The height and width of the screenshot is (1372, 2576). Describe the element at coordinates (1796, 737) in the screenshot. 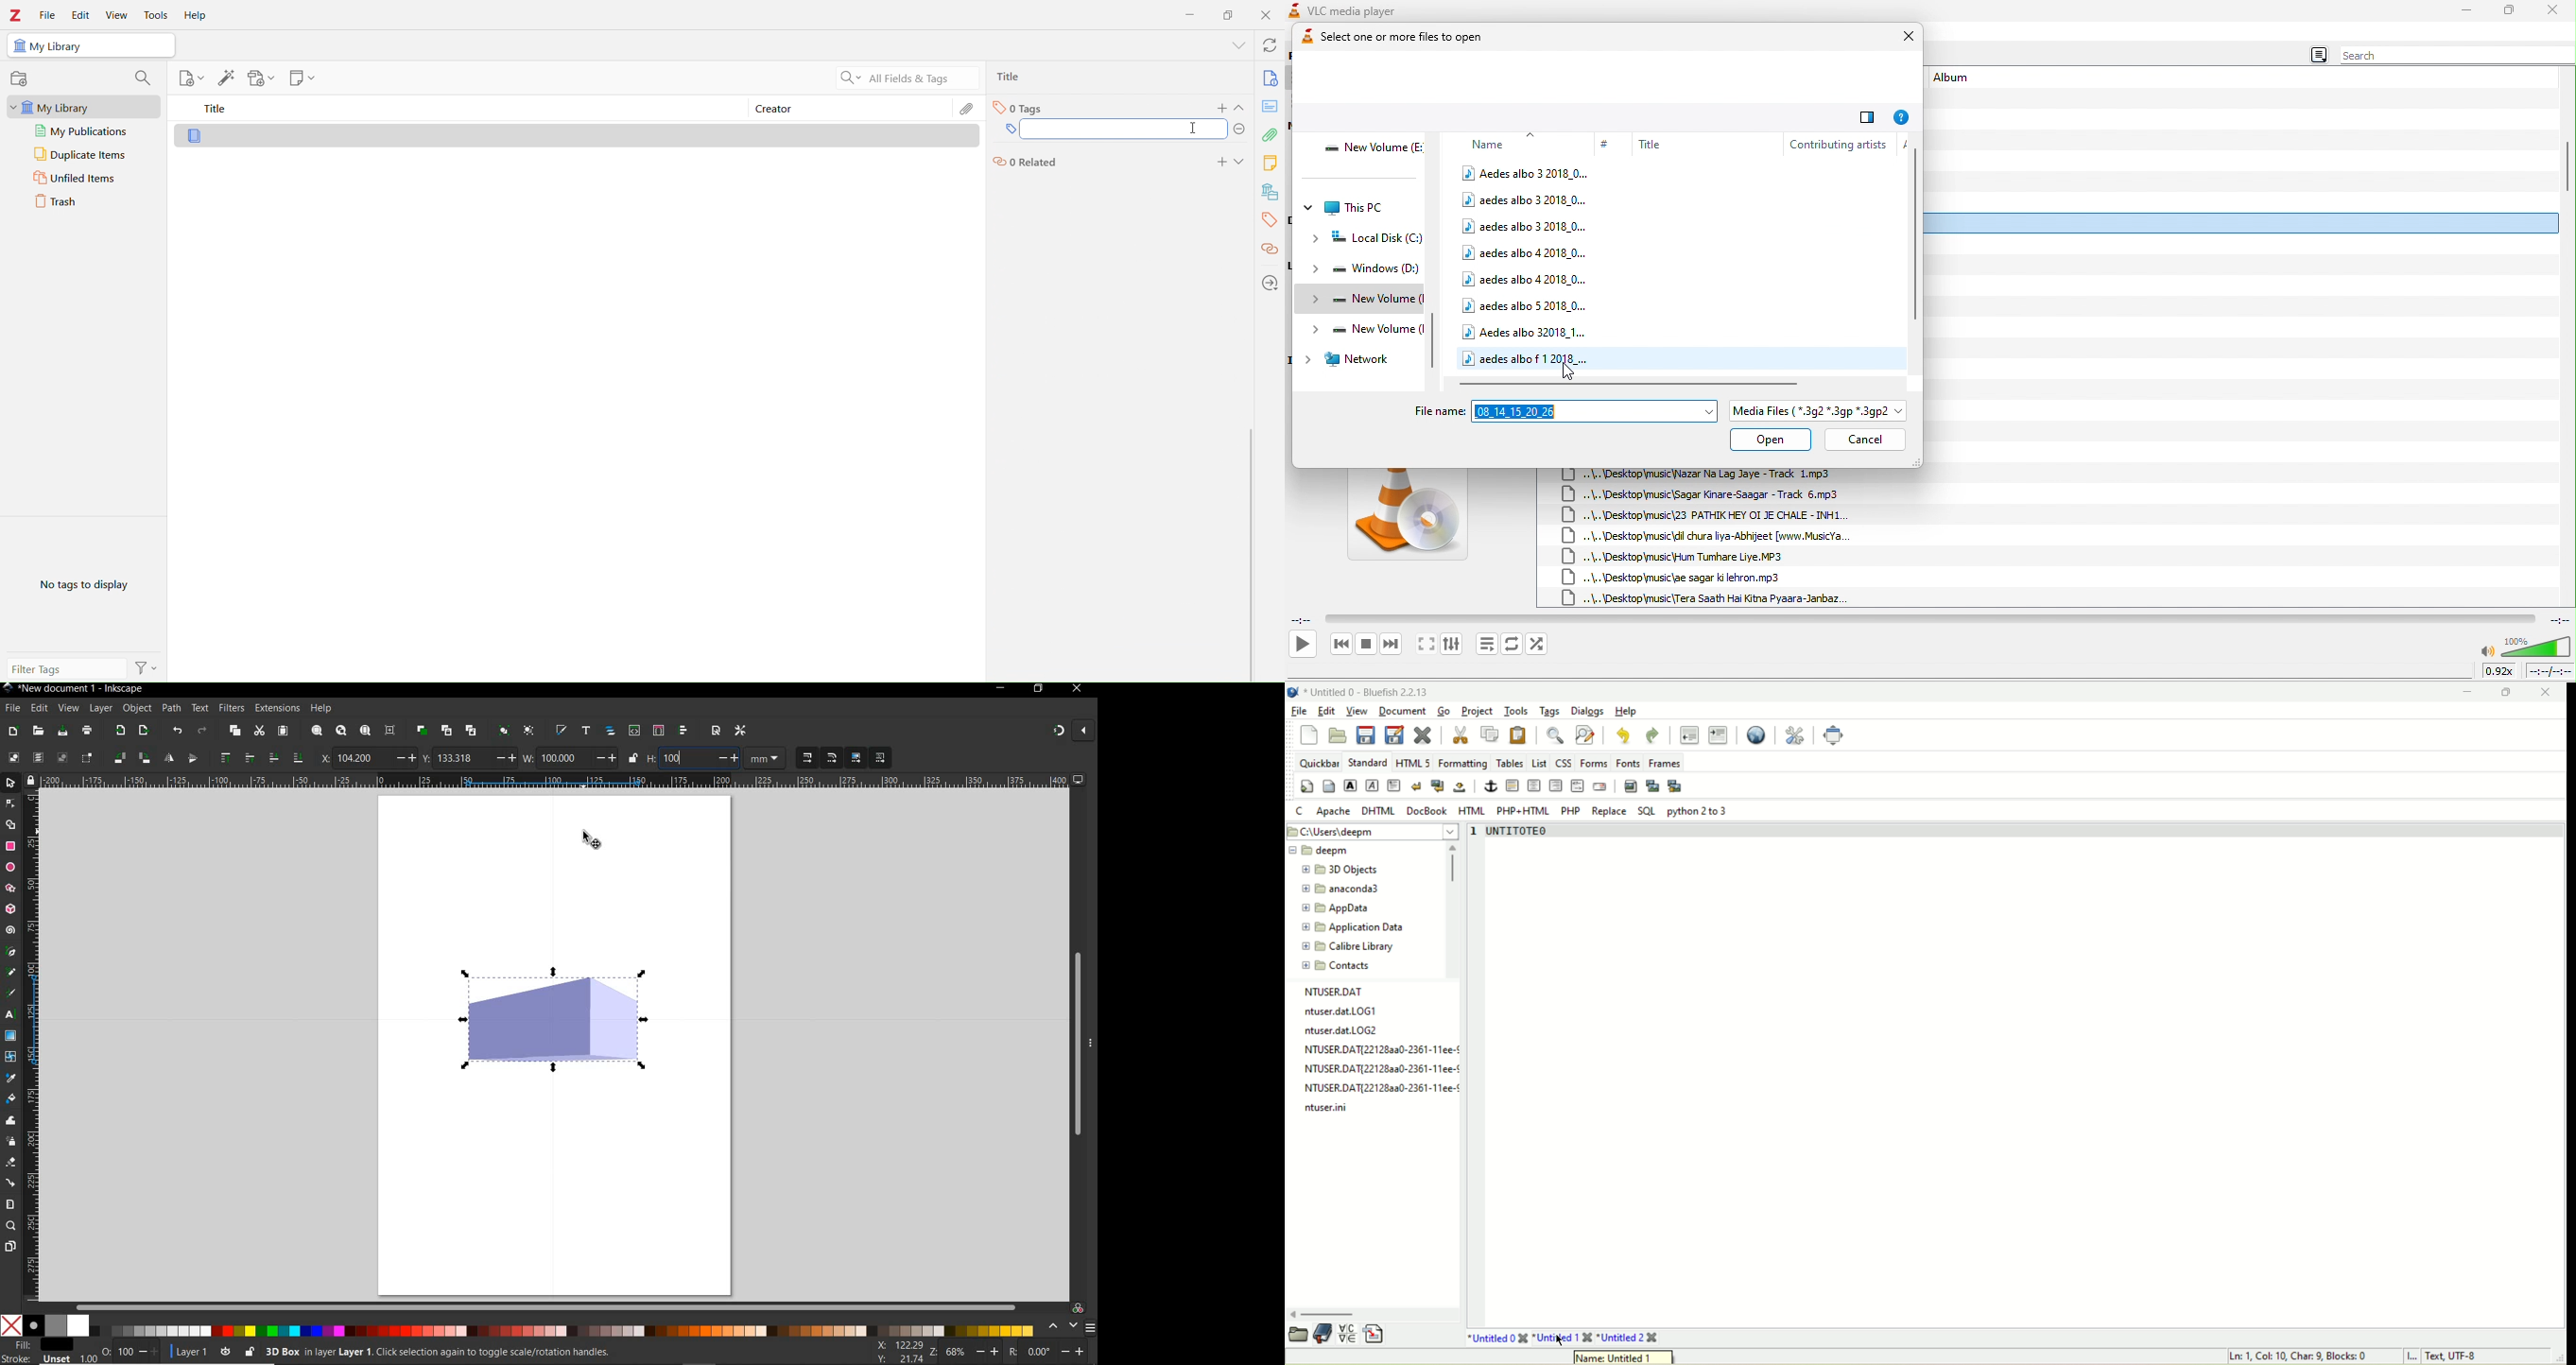

I see `edit preferences` at that location.